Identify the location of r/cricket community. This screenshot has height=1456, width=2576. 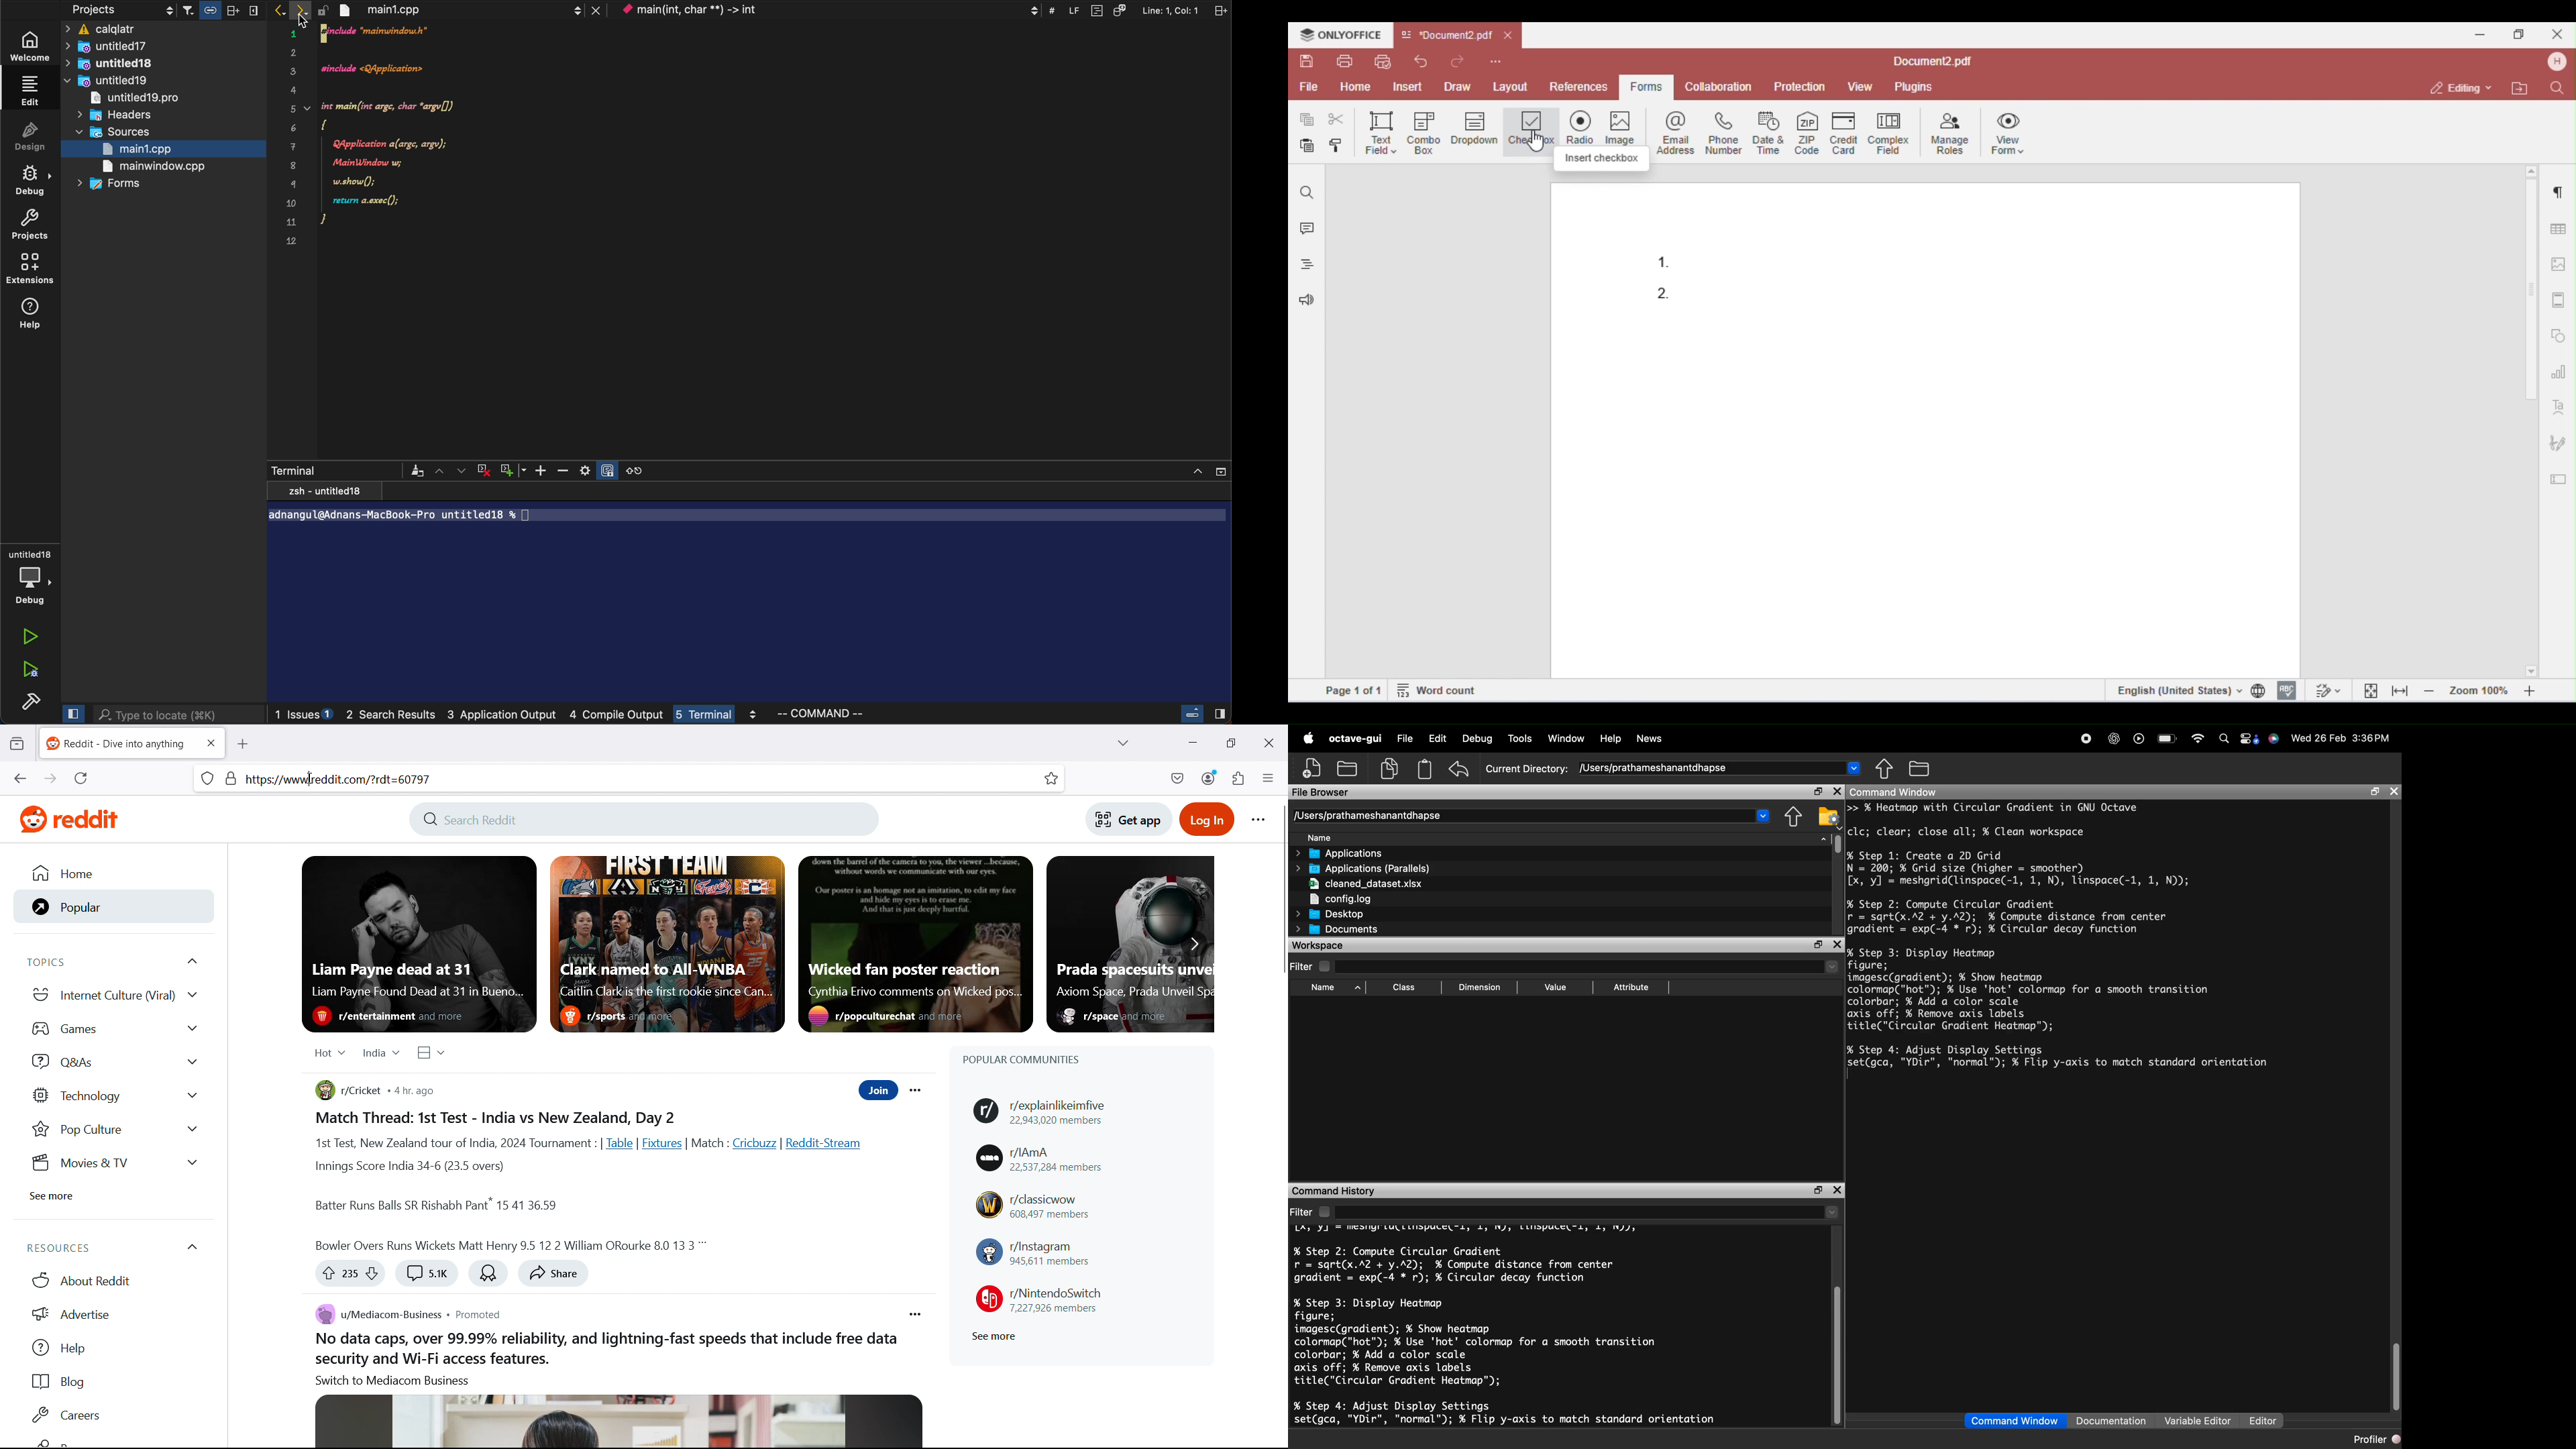
(348, 1091).